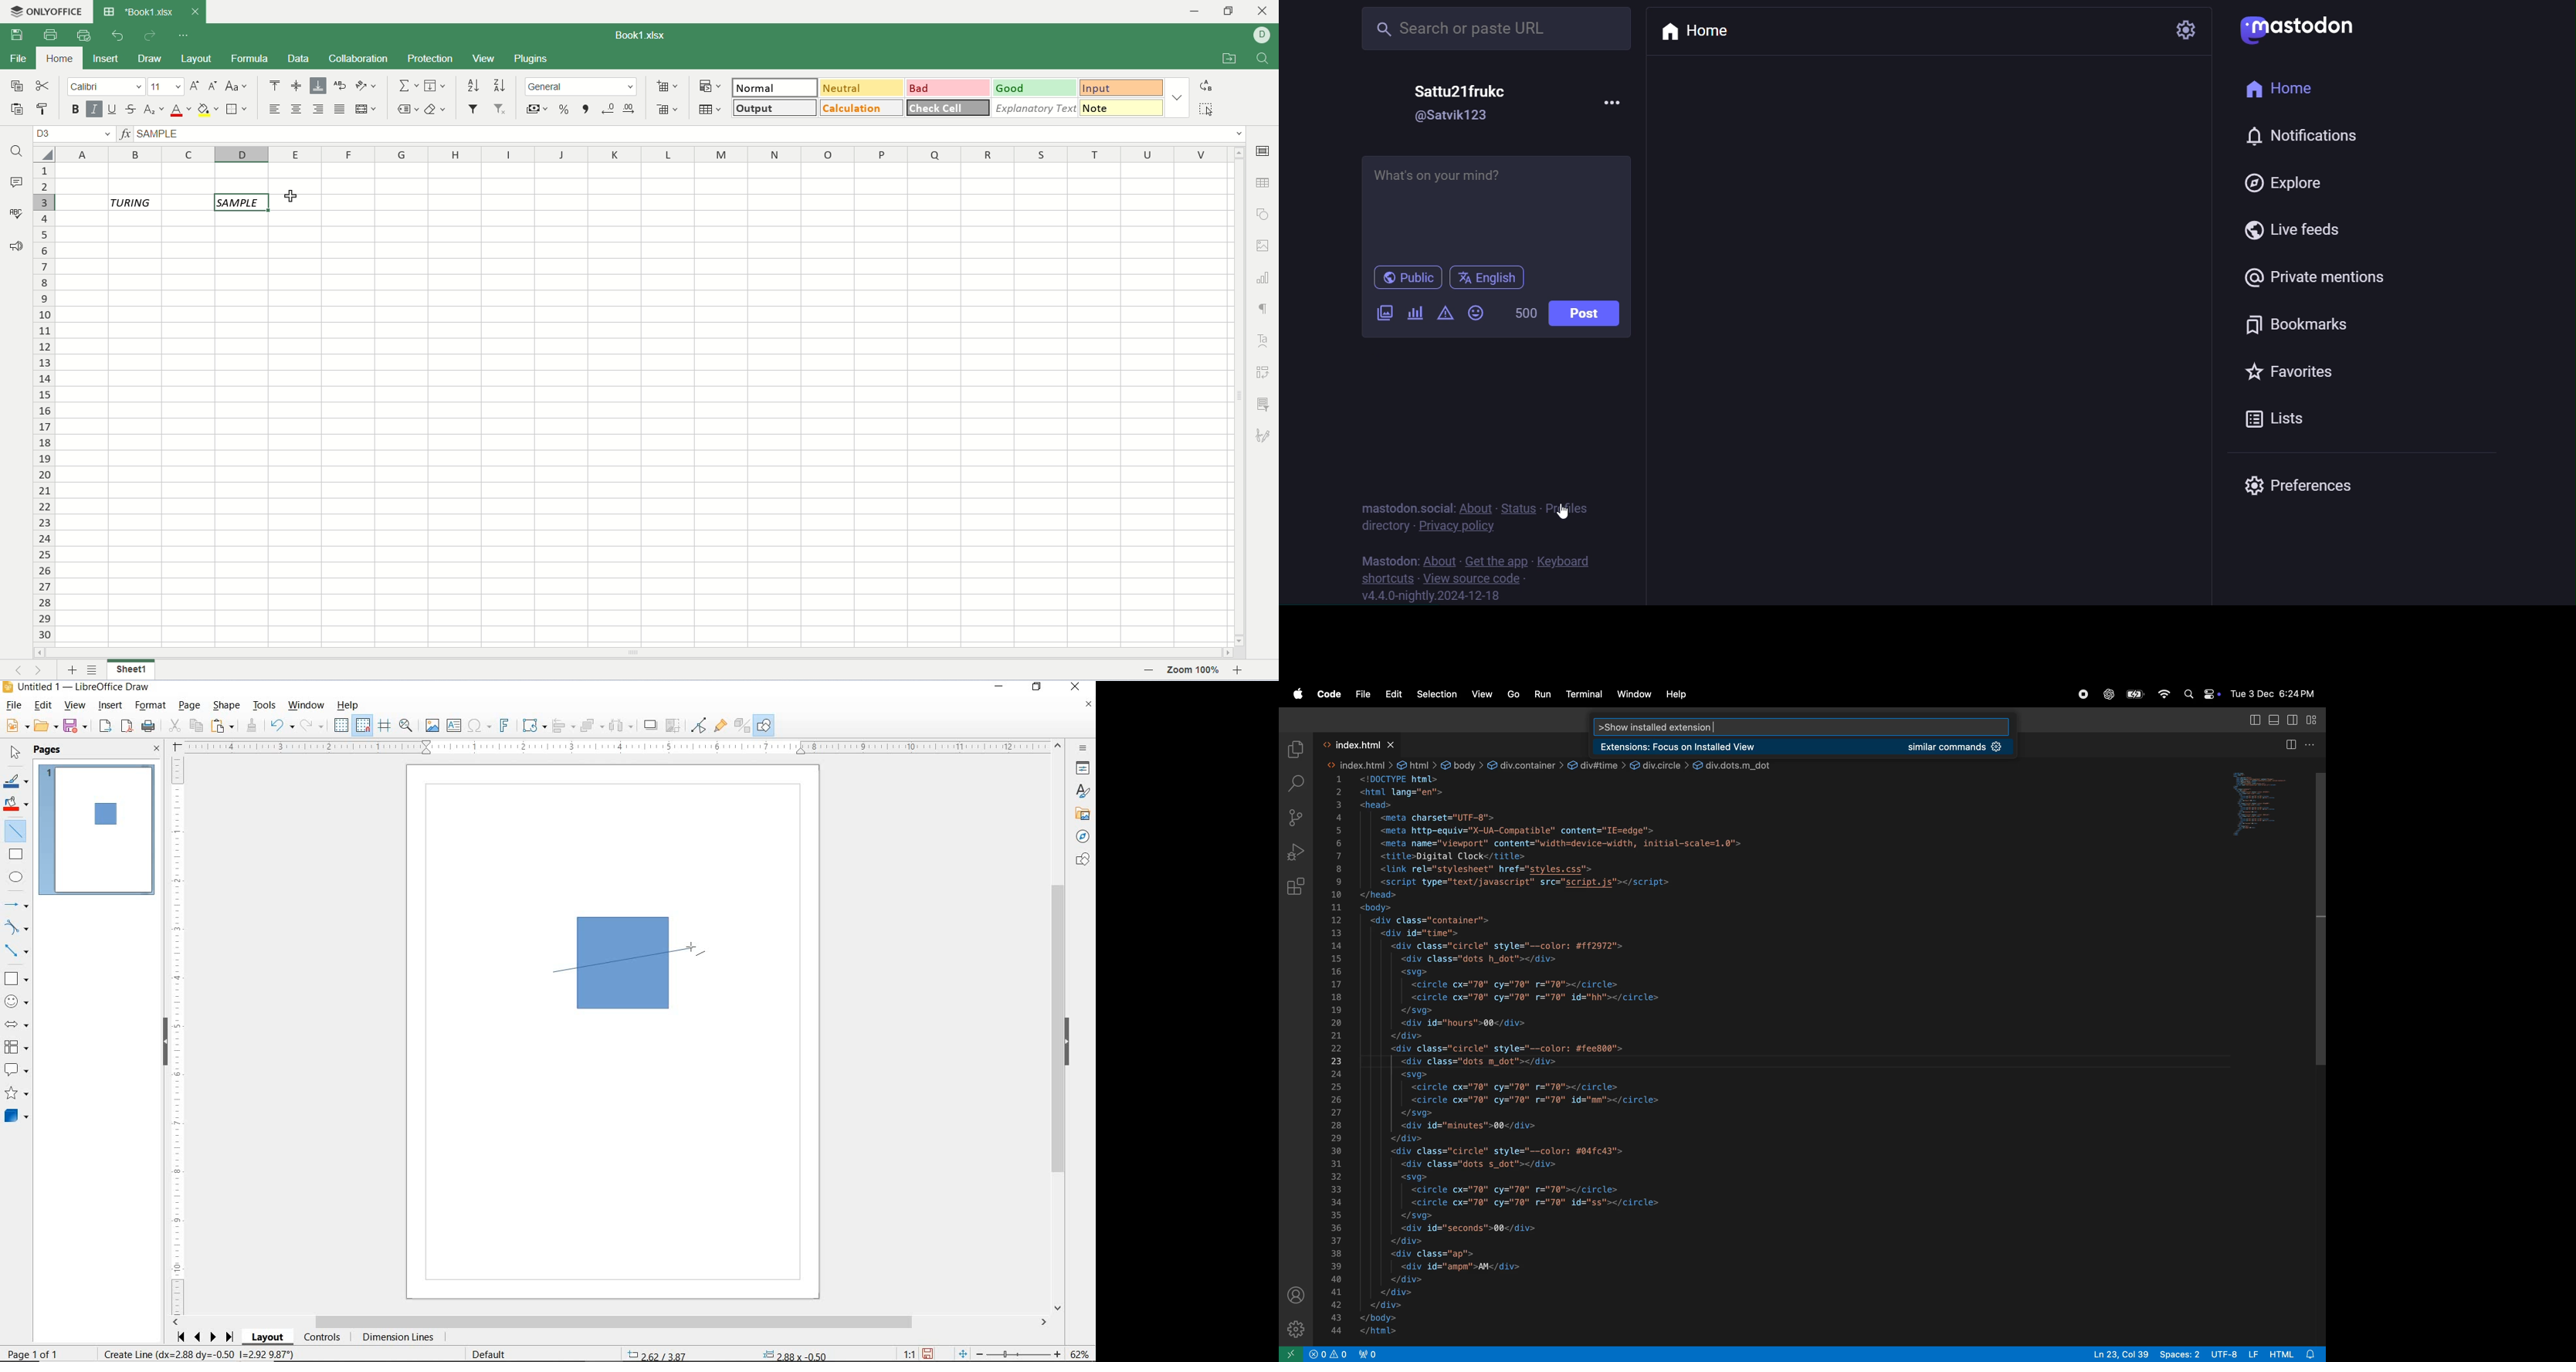 This screenshot has height=1372, width=2576. Describe the element at coordinates (493, 1355) in the screenshot. I see `DEFAULT` at that location.